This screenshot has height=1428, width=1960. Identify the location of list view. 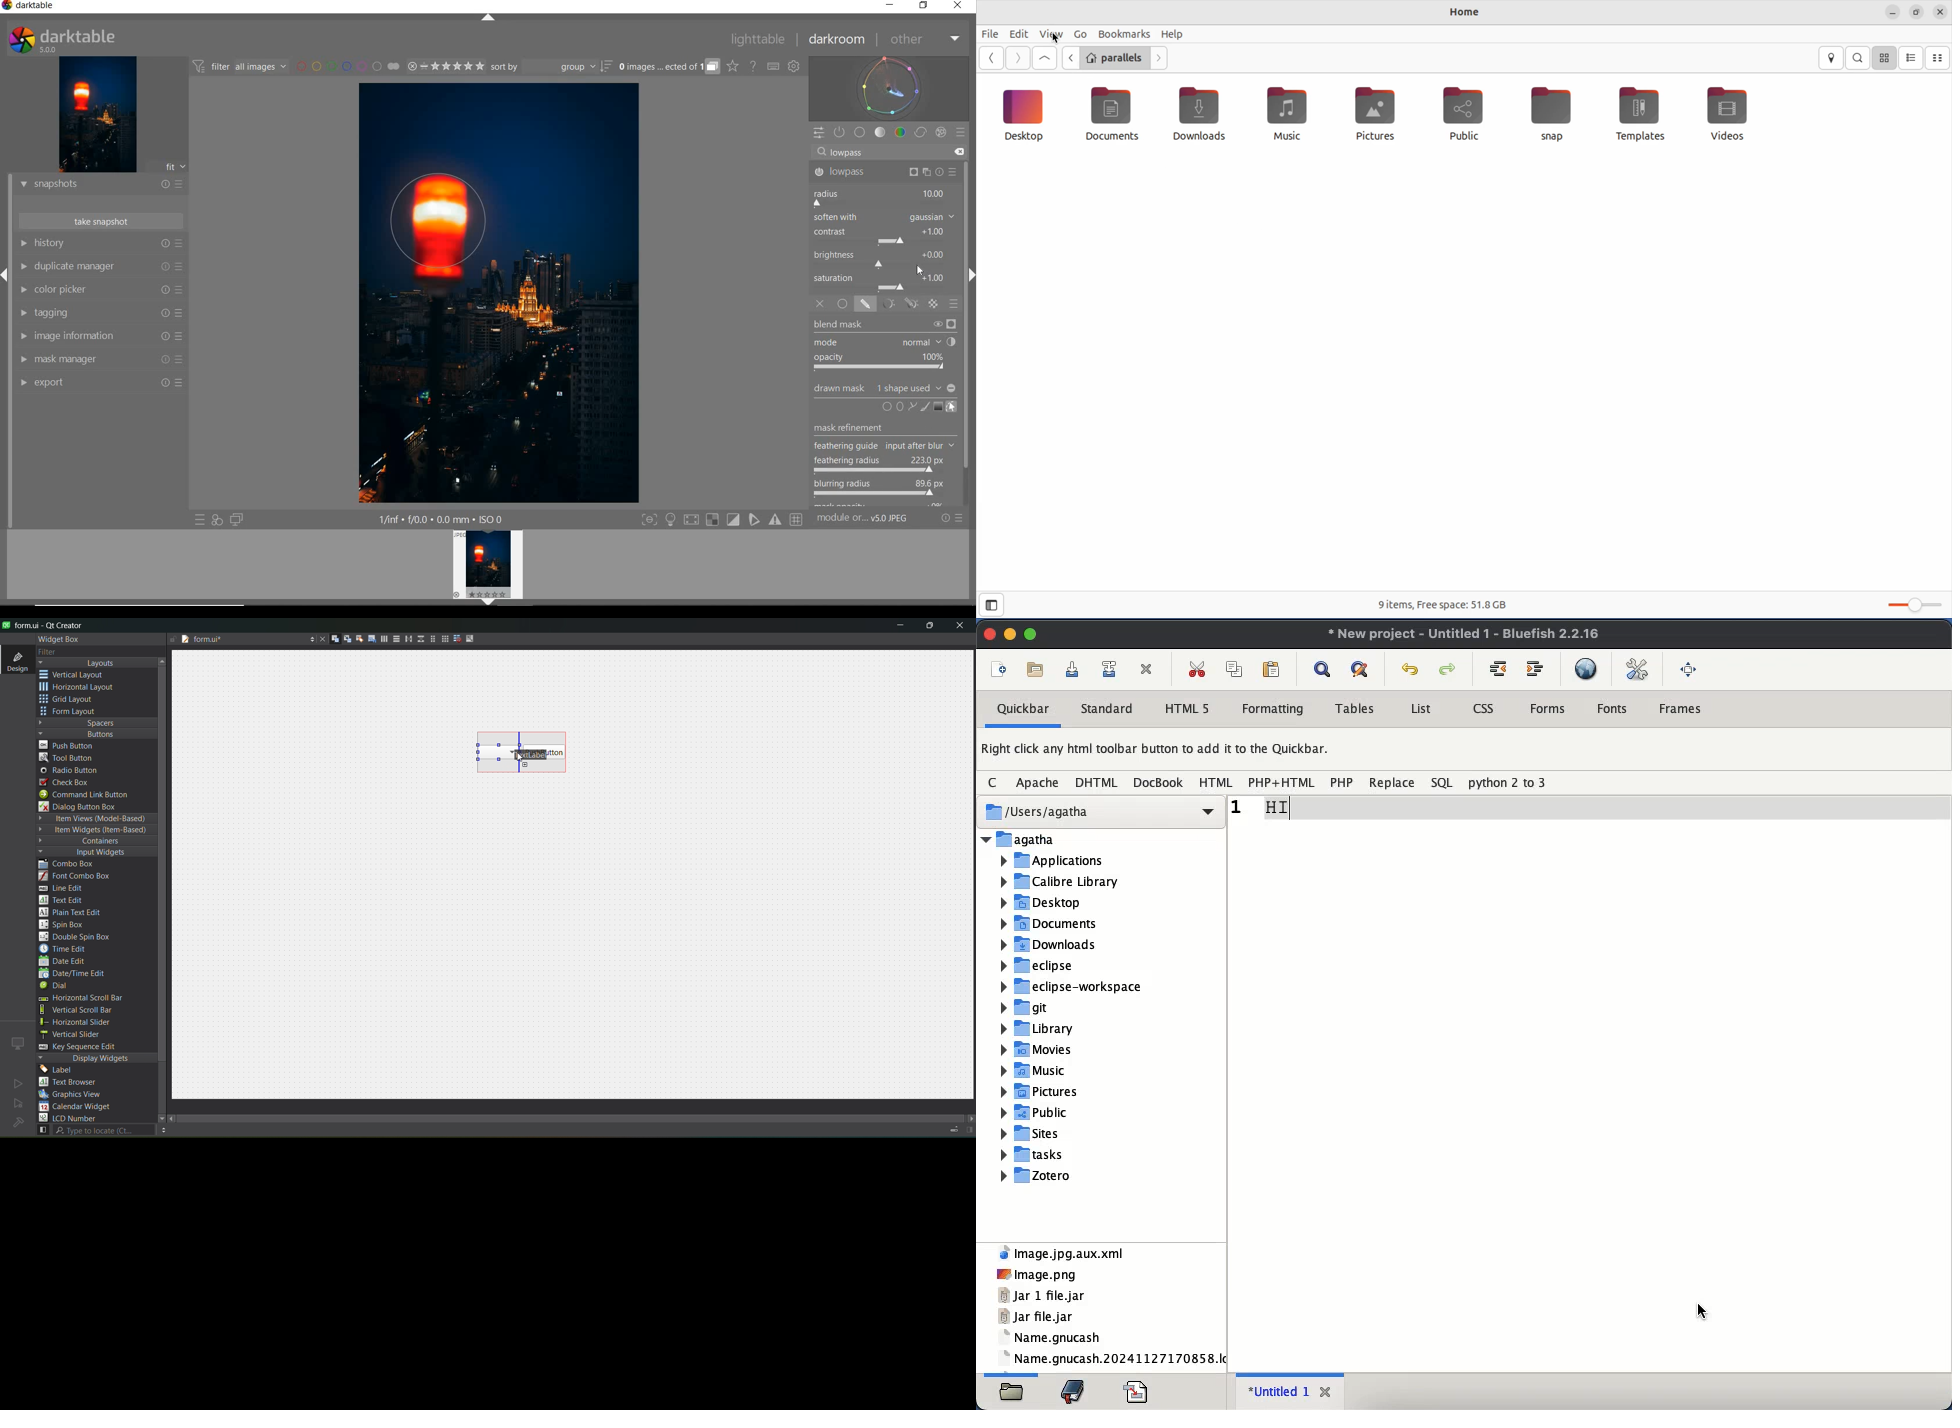
(1912, 58).